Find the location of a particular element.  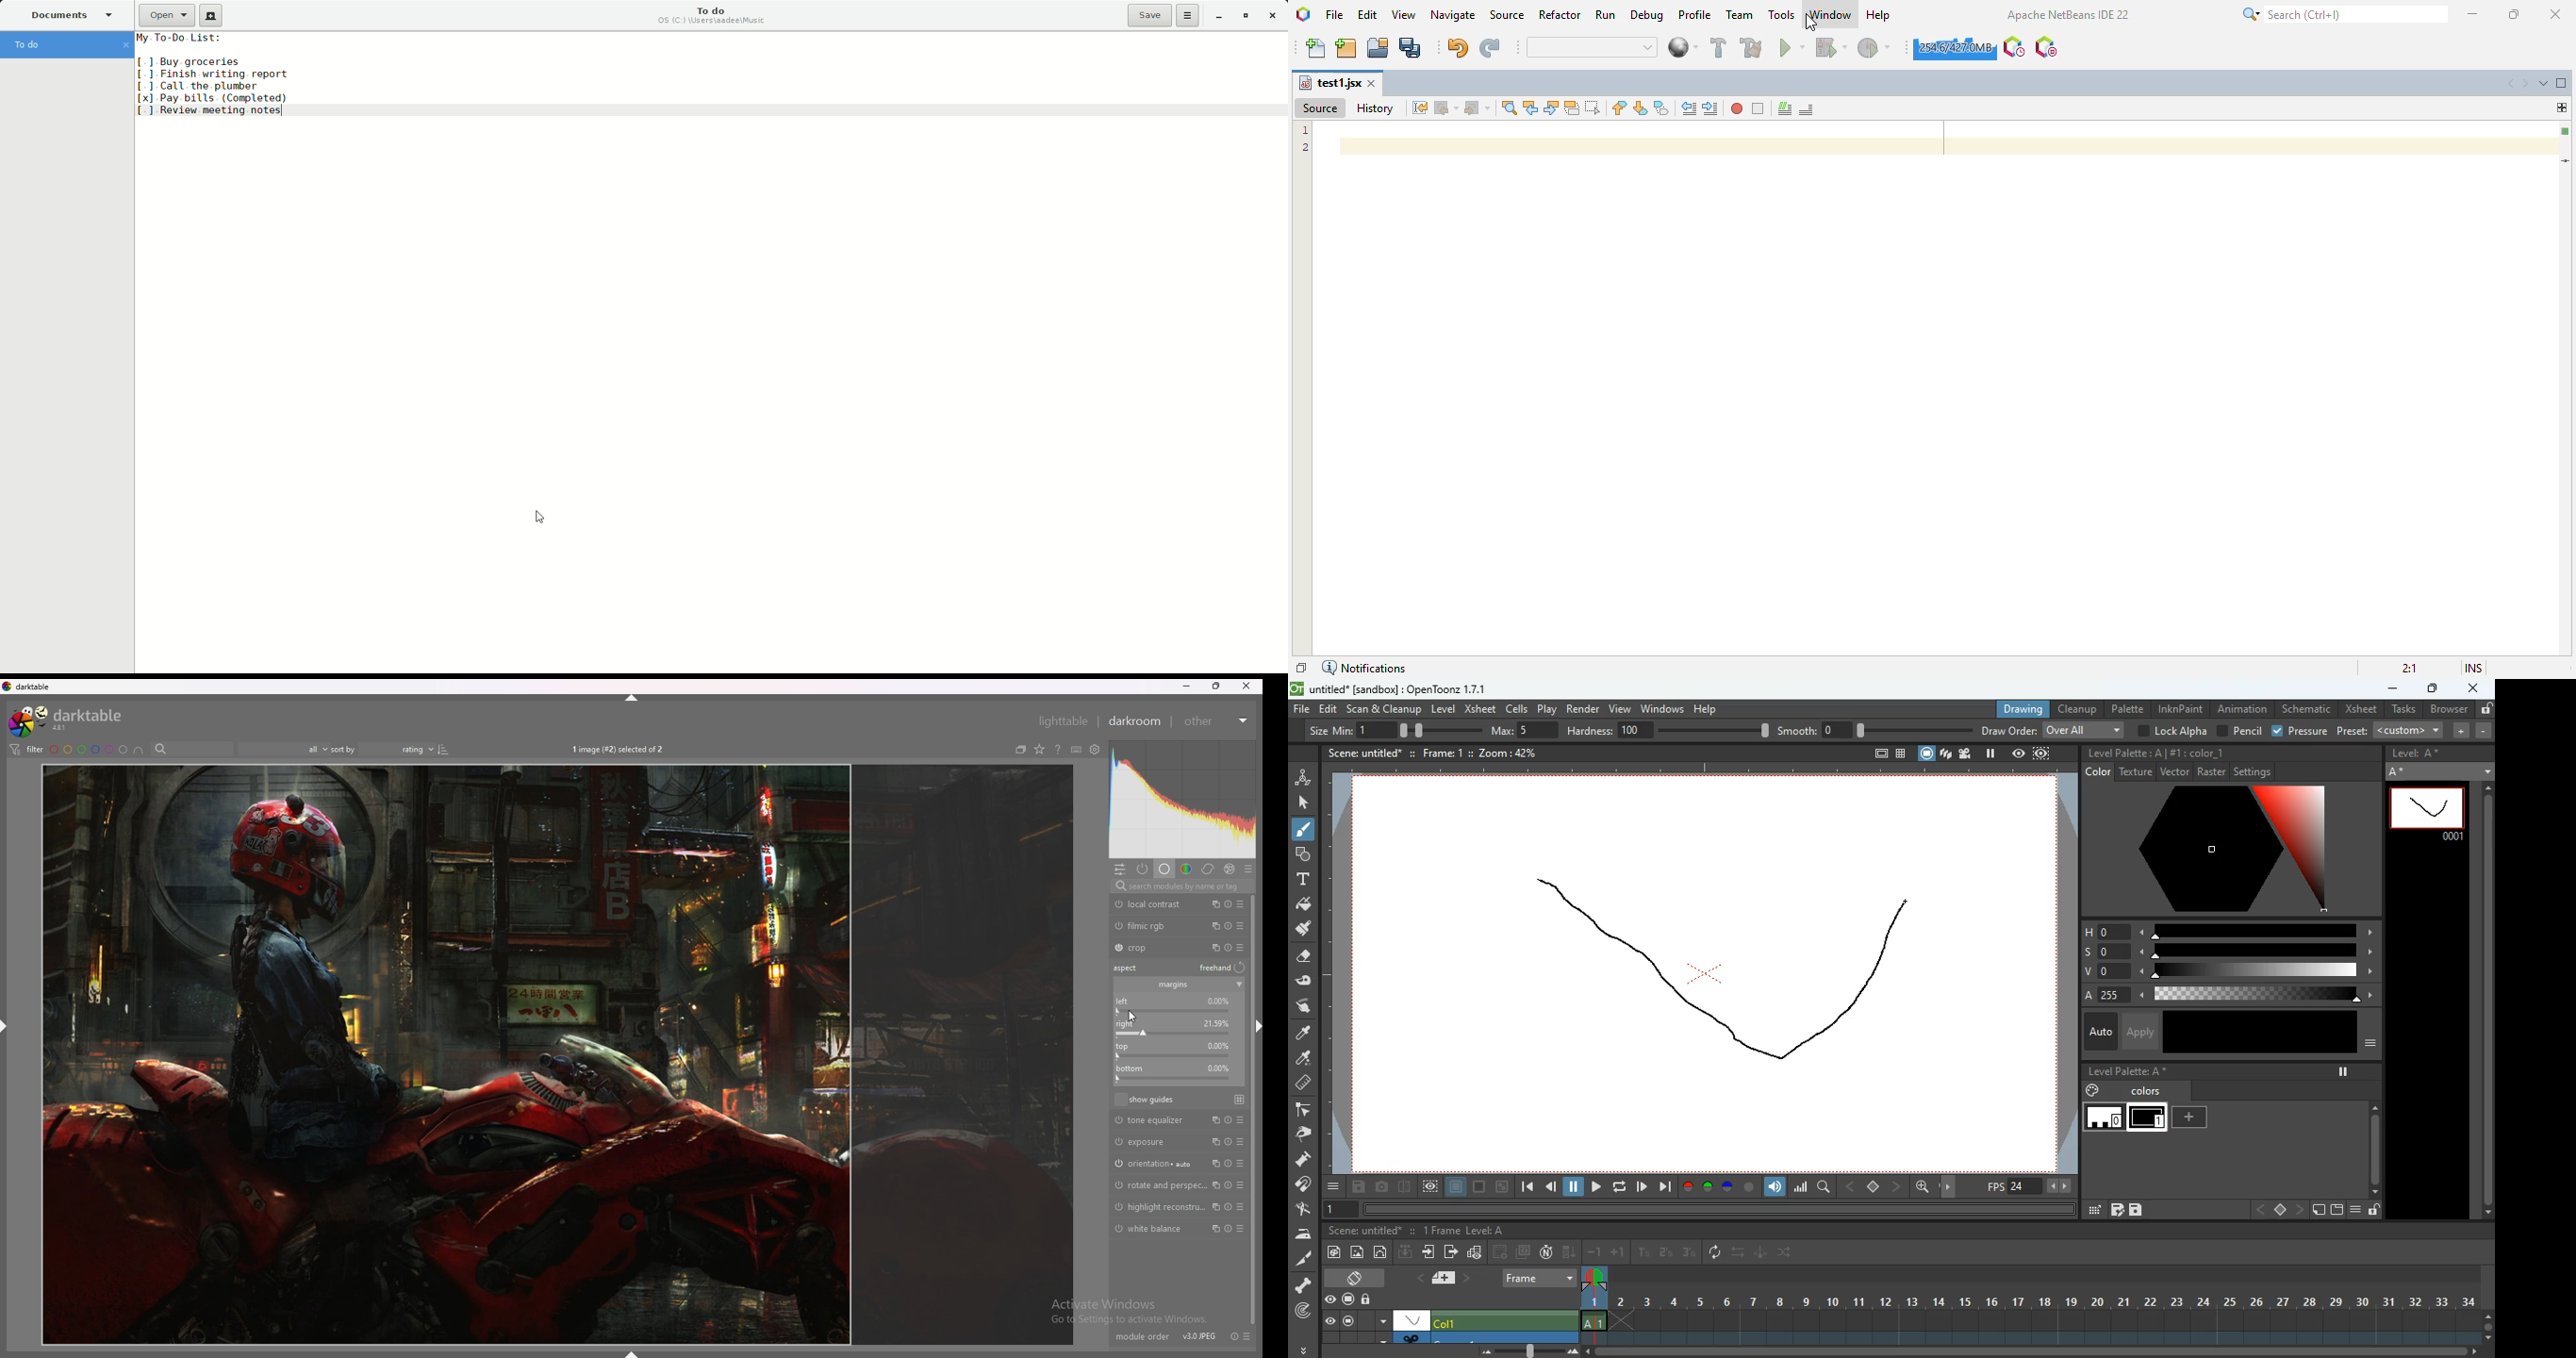

image is located at coordinates (1358, 1253).